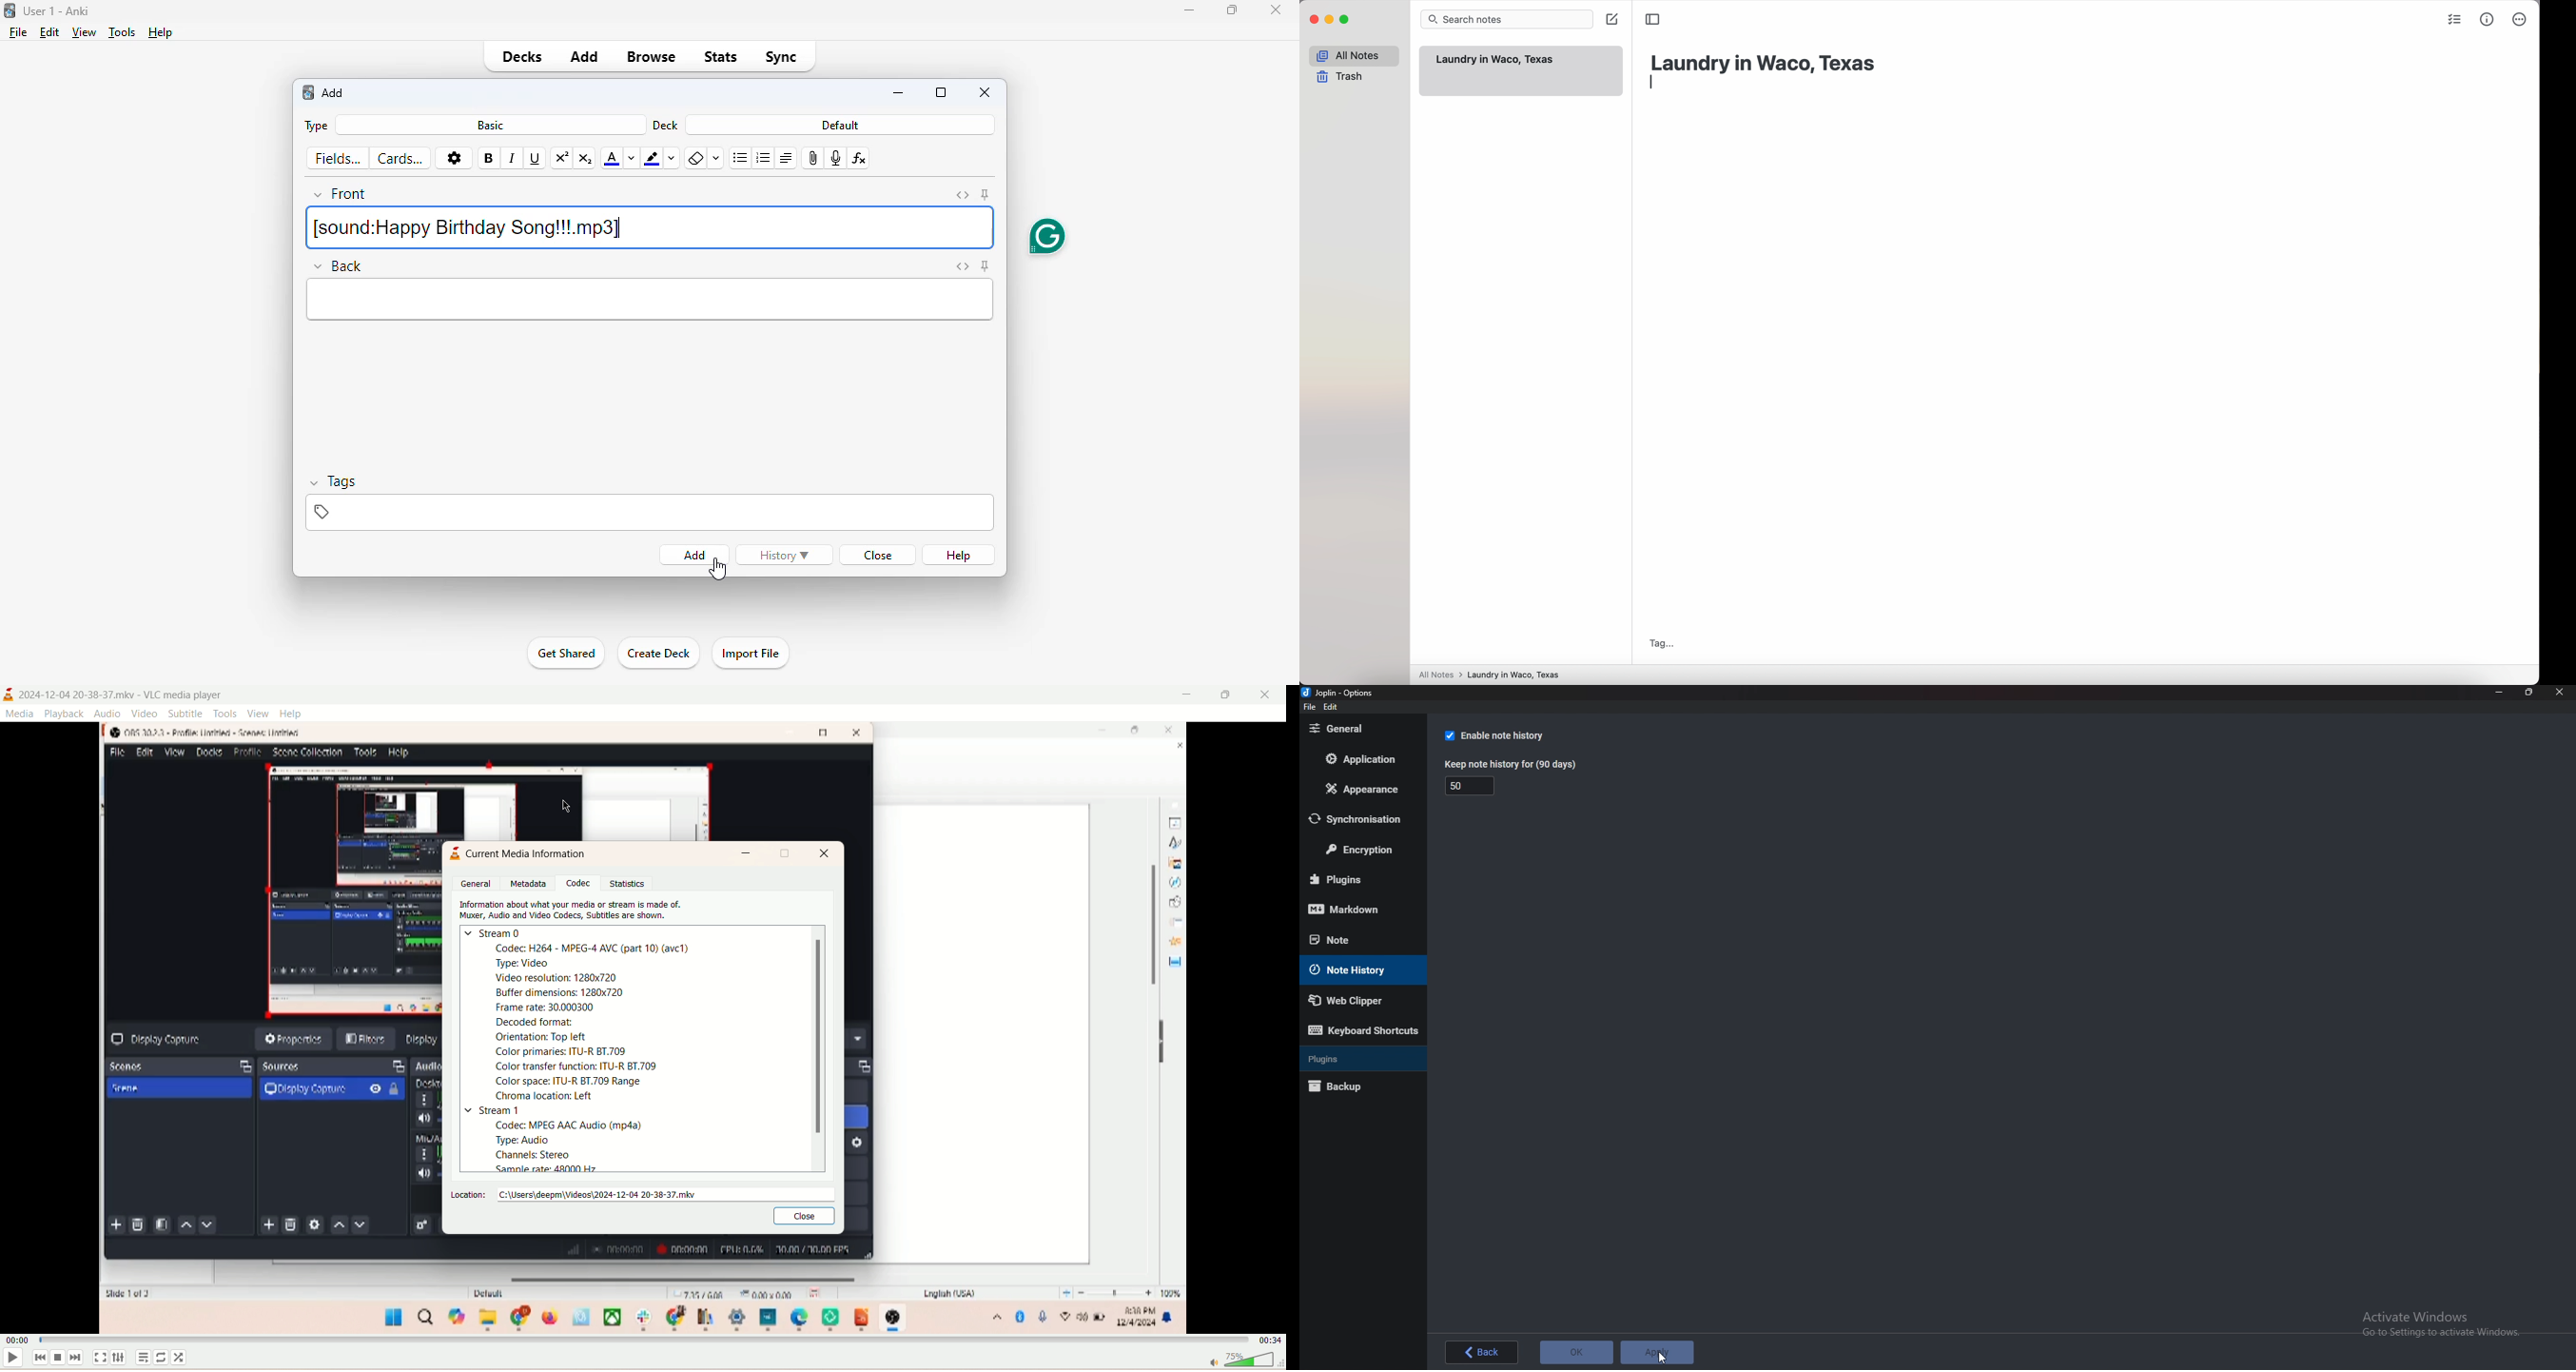  Describe the element at coordinates (1343, 78) in the screenshot. I see `trash` at that location.